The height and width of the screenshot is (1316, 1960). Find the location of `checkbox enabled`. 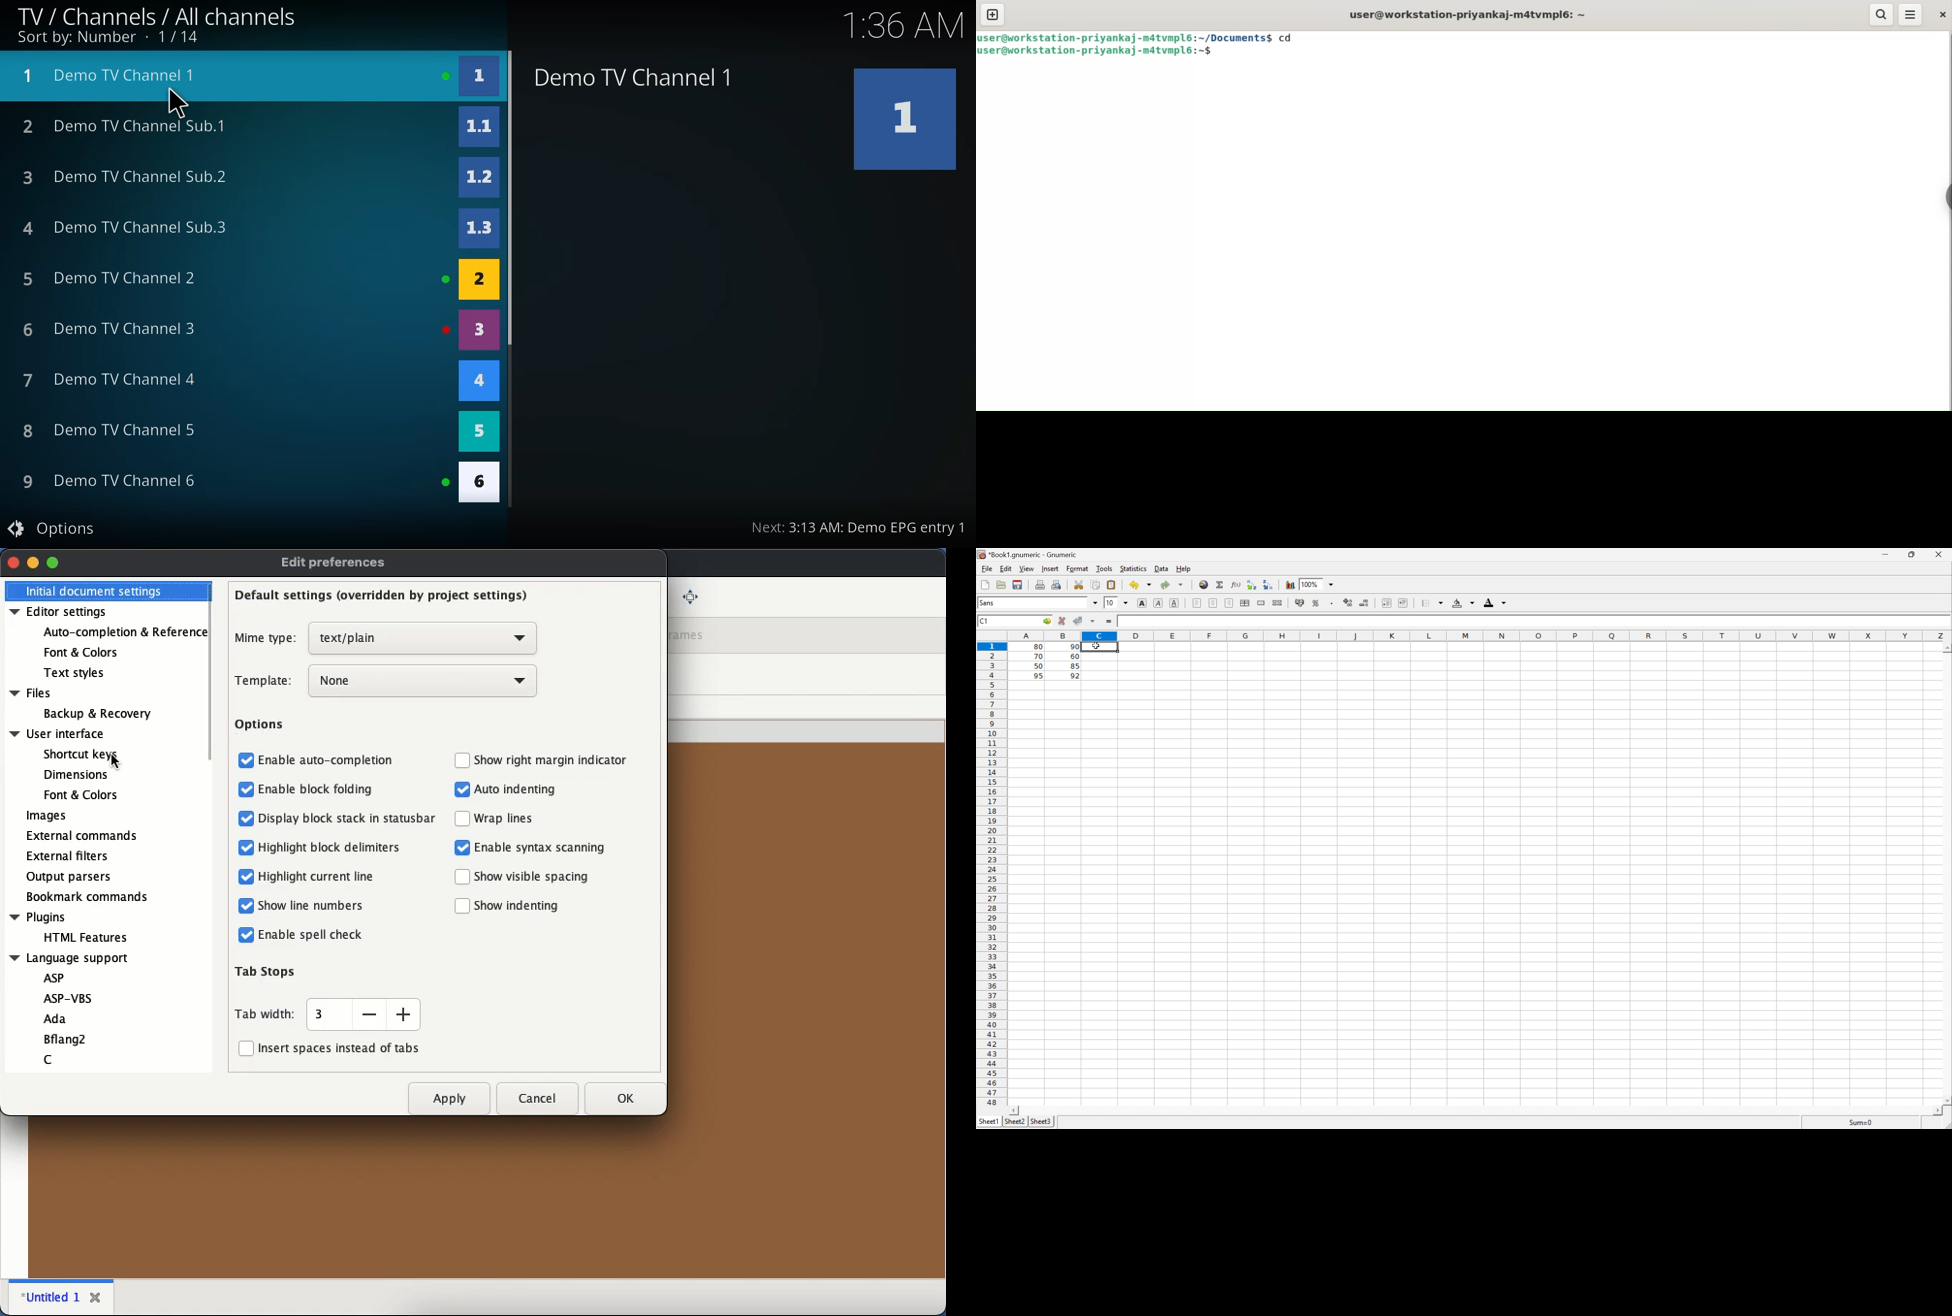

checkbox enabled is located at coordinates (462, 847).